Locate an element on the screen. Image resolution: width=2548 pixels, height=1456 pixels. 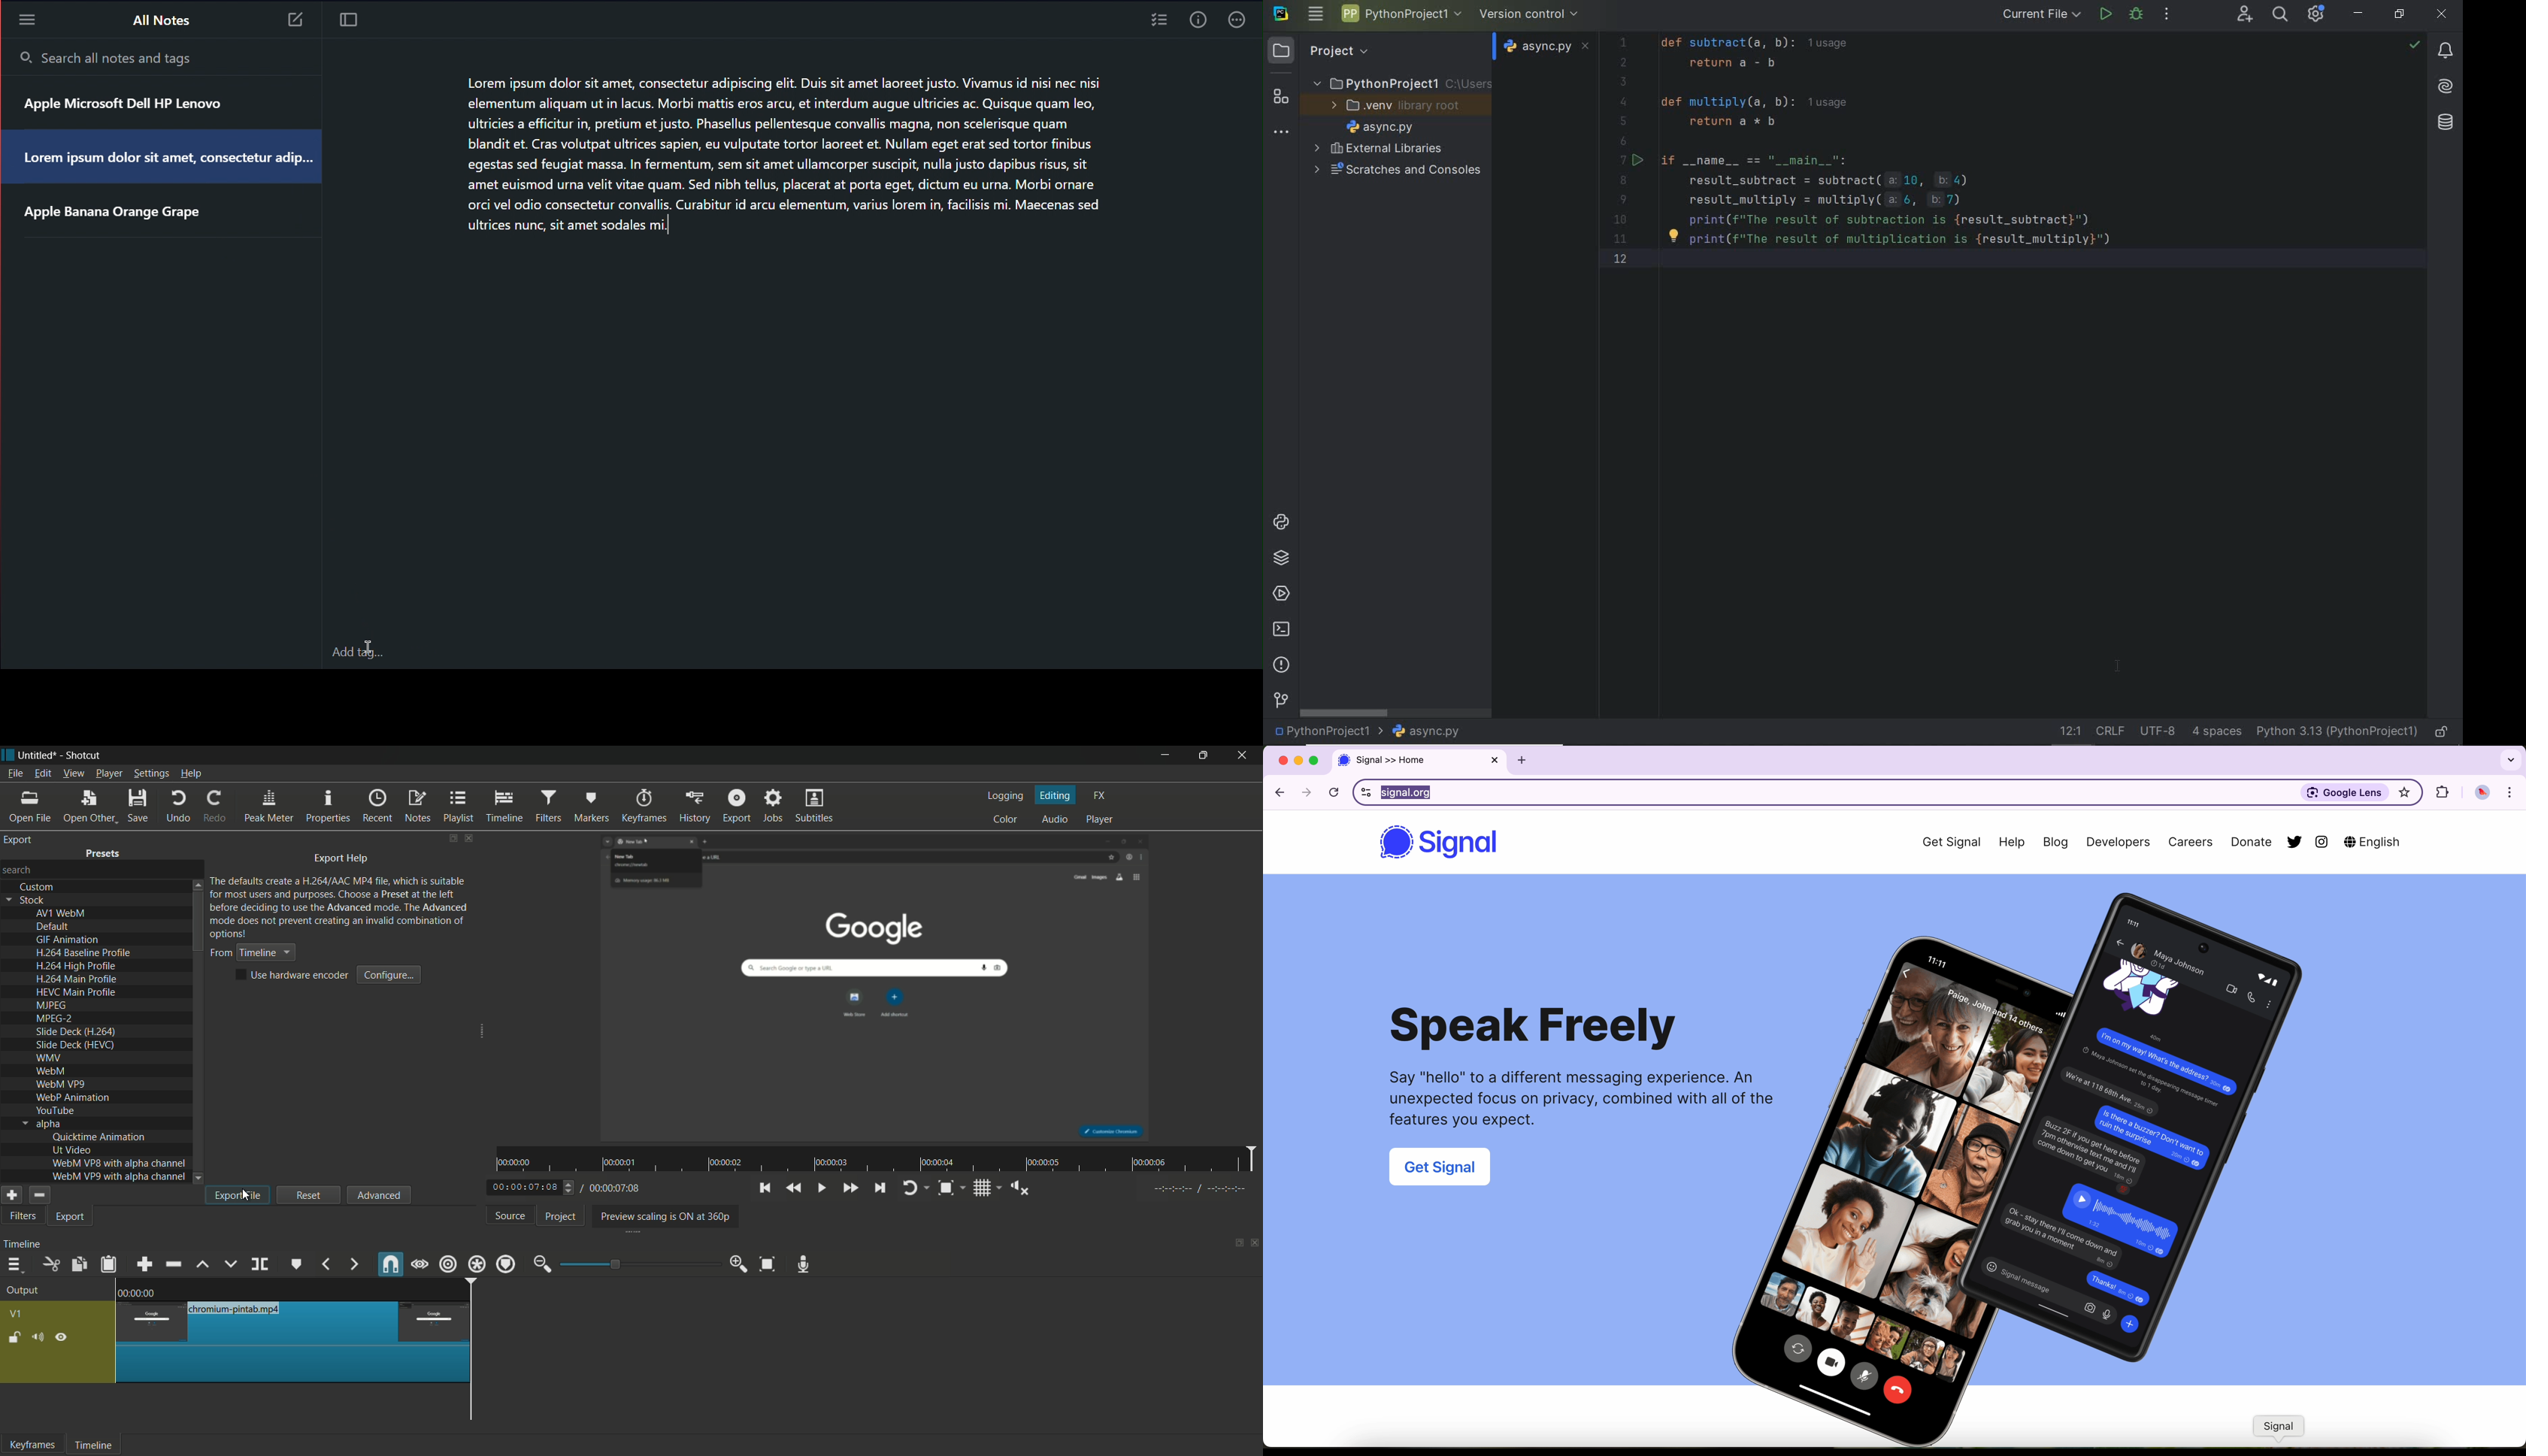
zoom timeline to fit is located at coordinates (770, 1263).